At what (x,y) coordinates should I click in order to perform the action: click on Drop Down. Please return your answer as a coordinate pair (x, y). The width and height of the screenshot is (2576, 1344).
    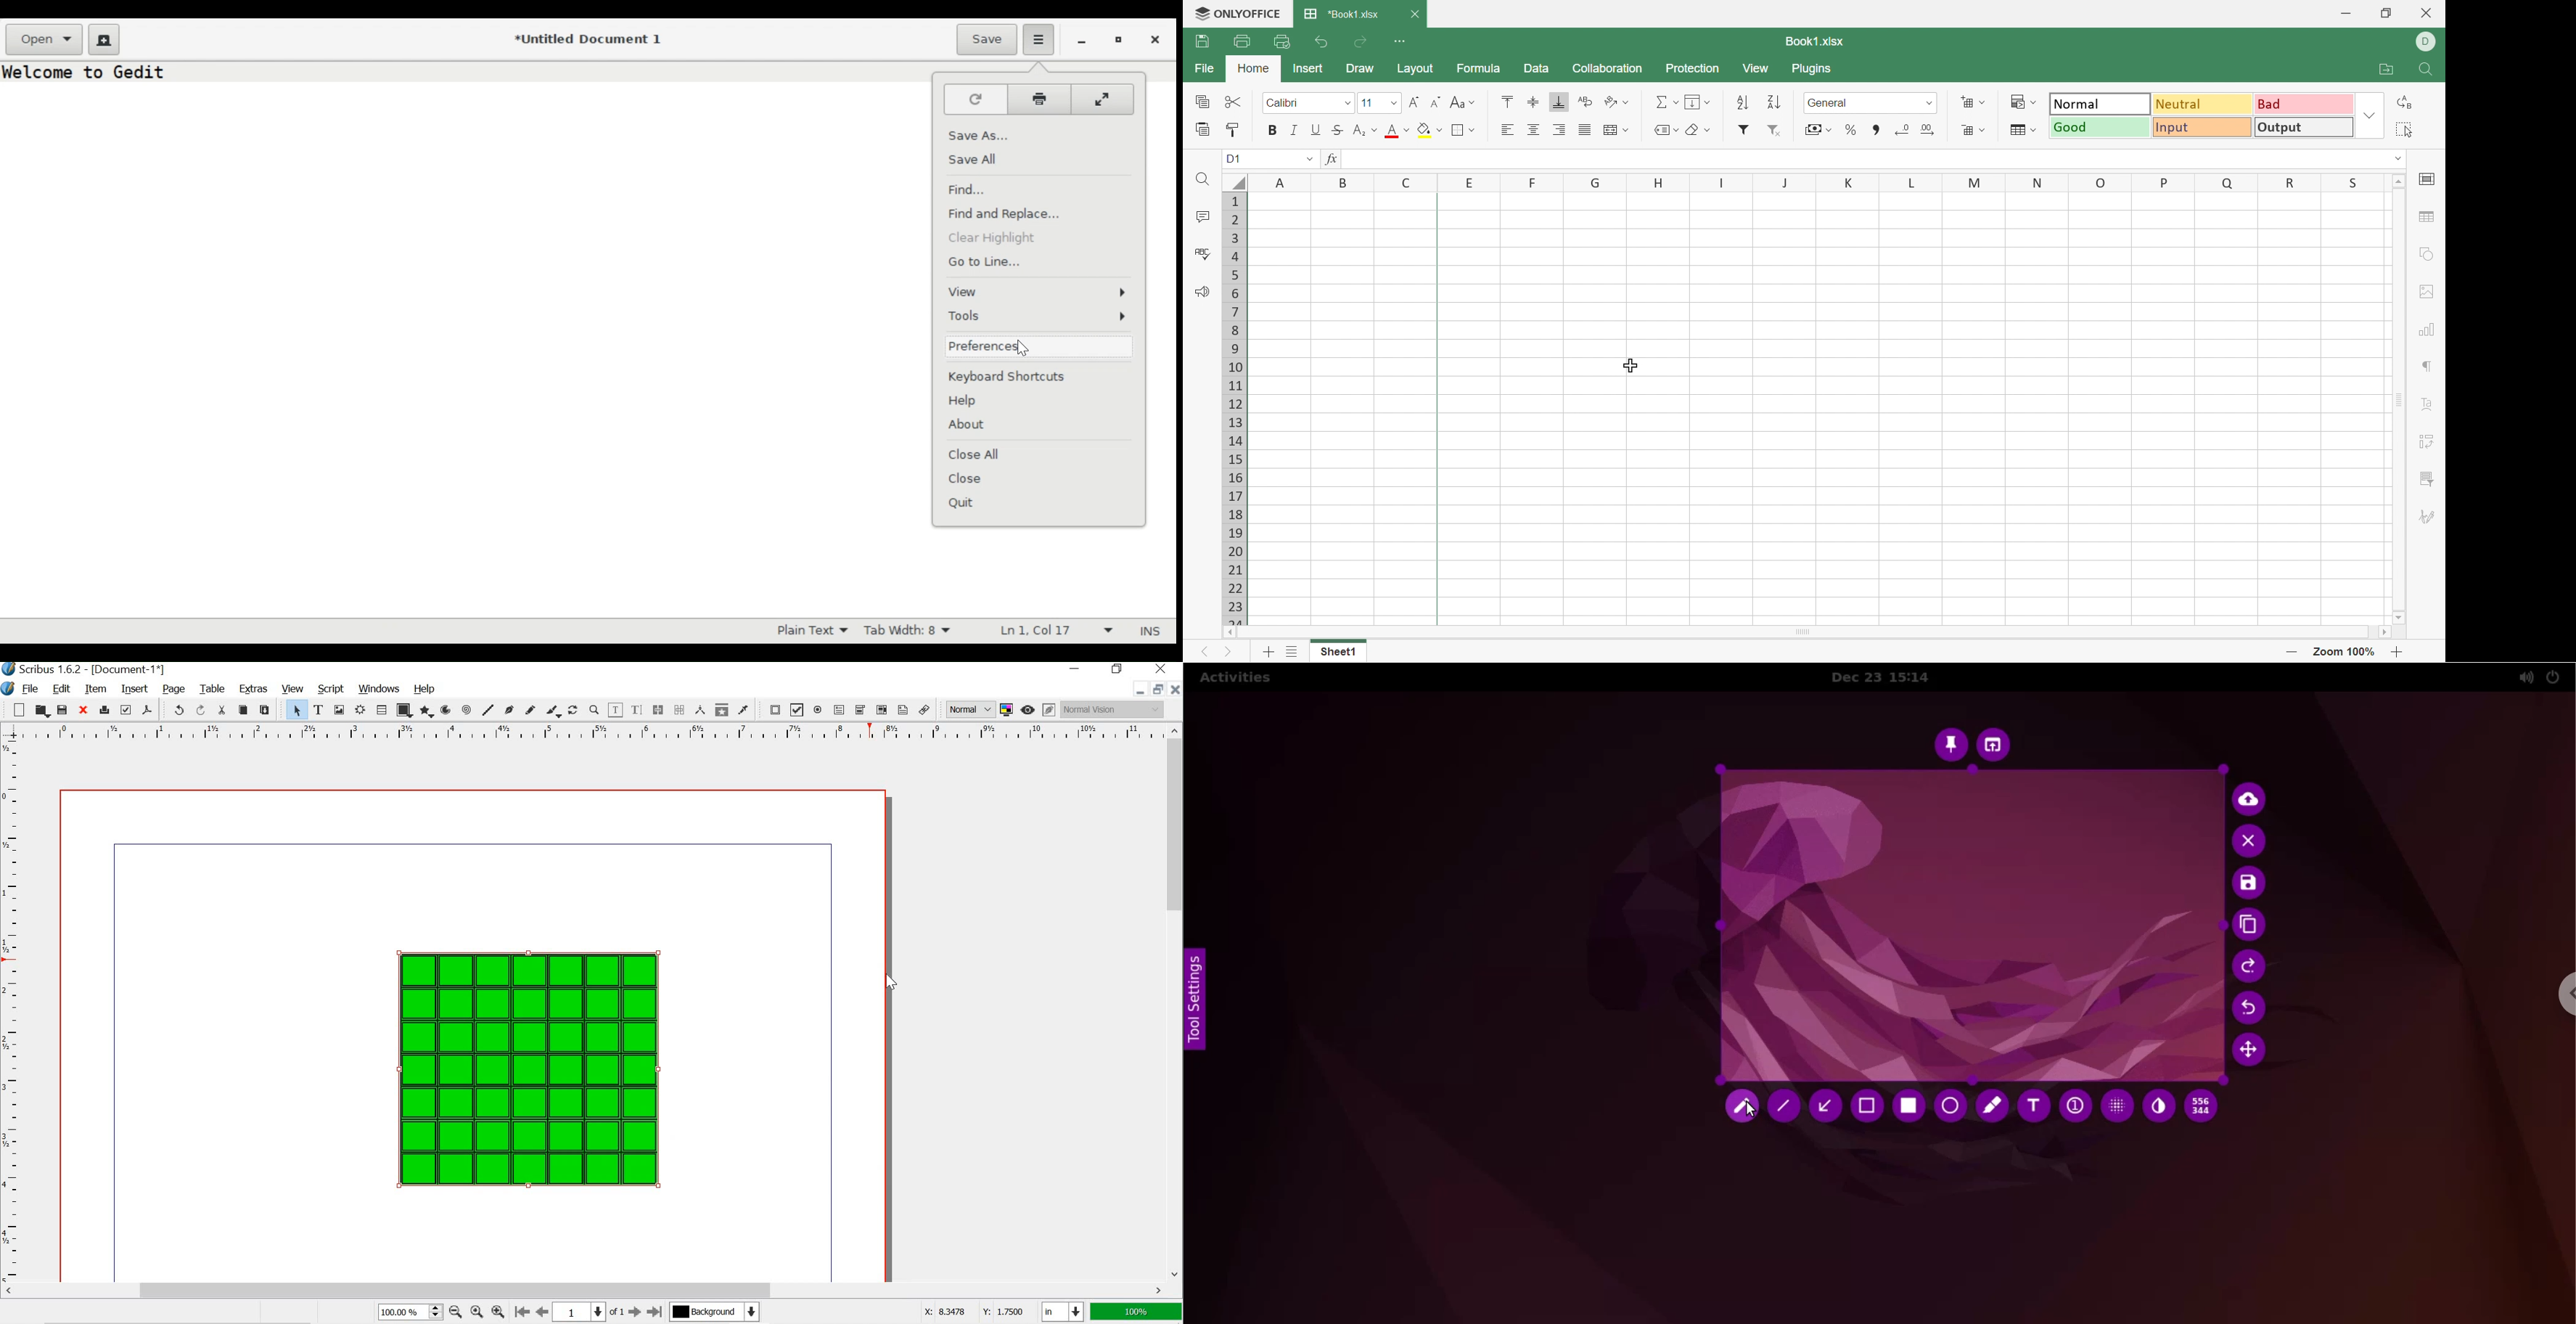
    Looking at the image, I should click on (1708, 130).